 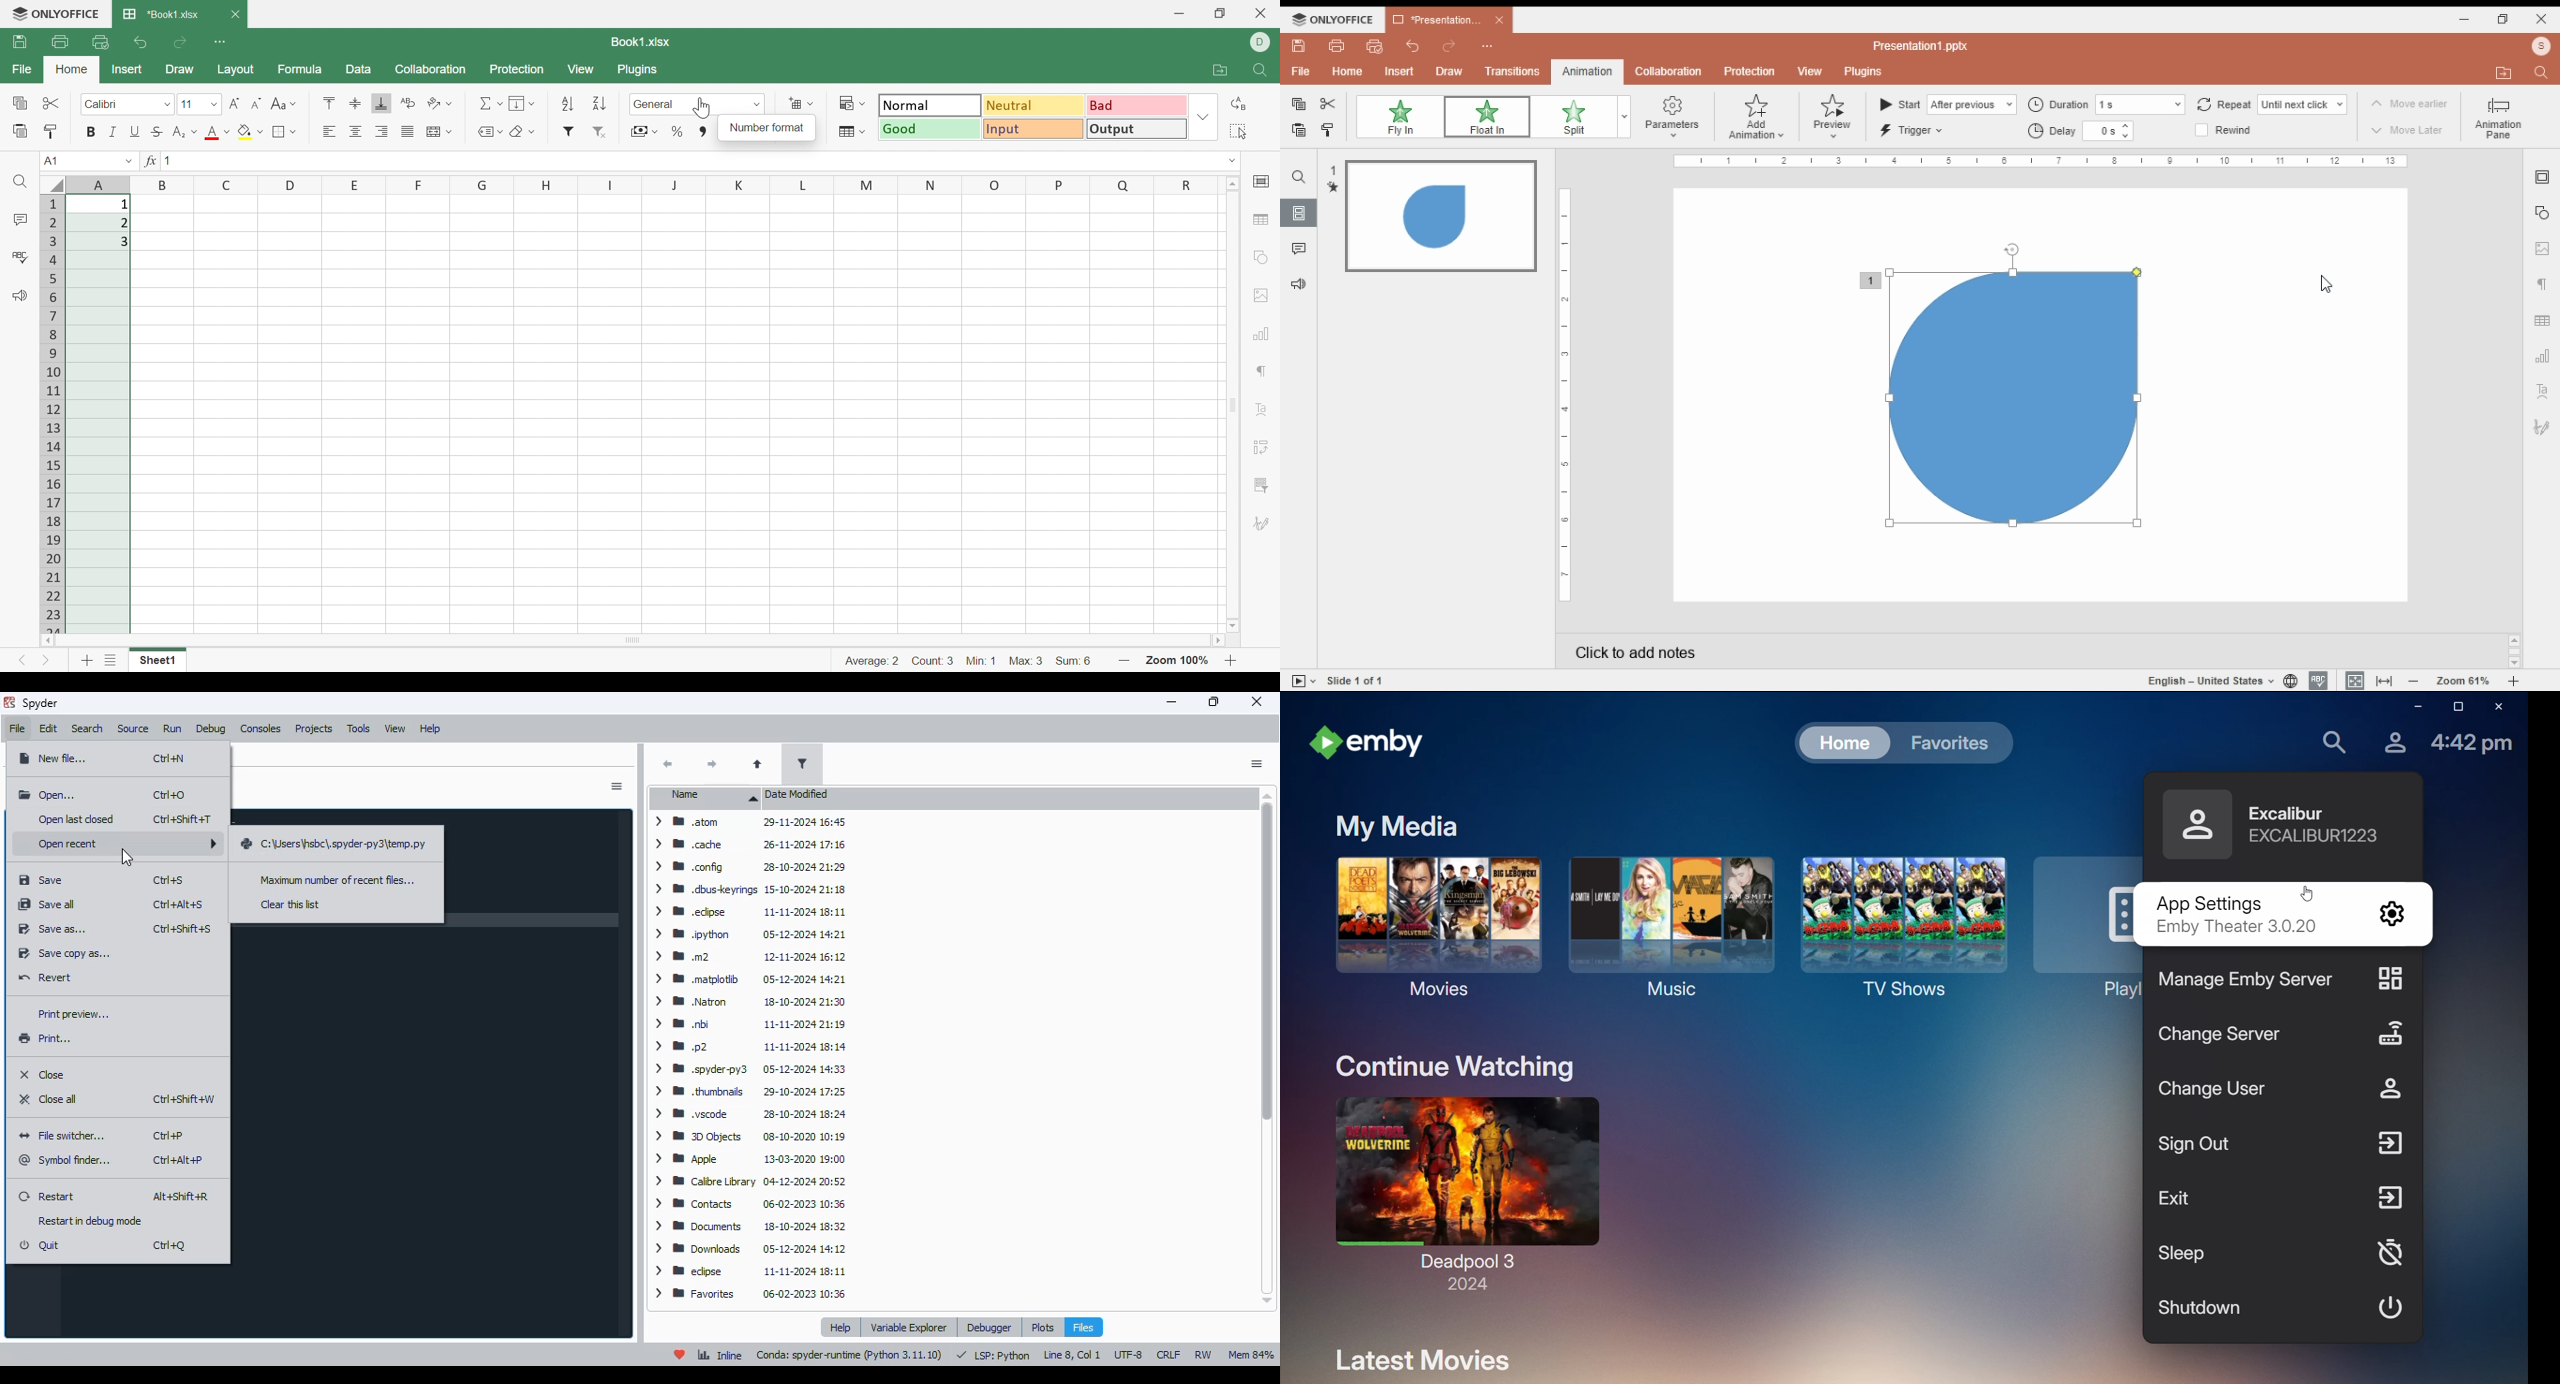 What do you see at coordinates (41, 880) in the screenshot?
I see `save` at bounding box center [41, 880].